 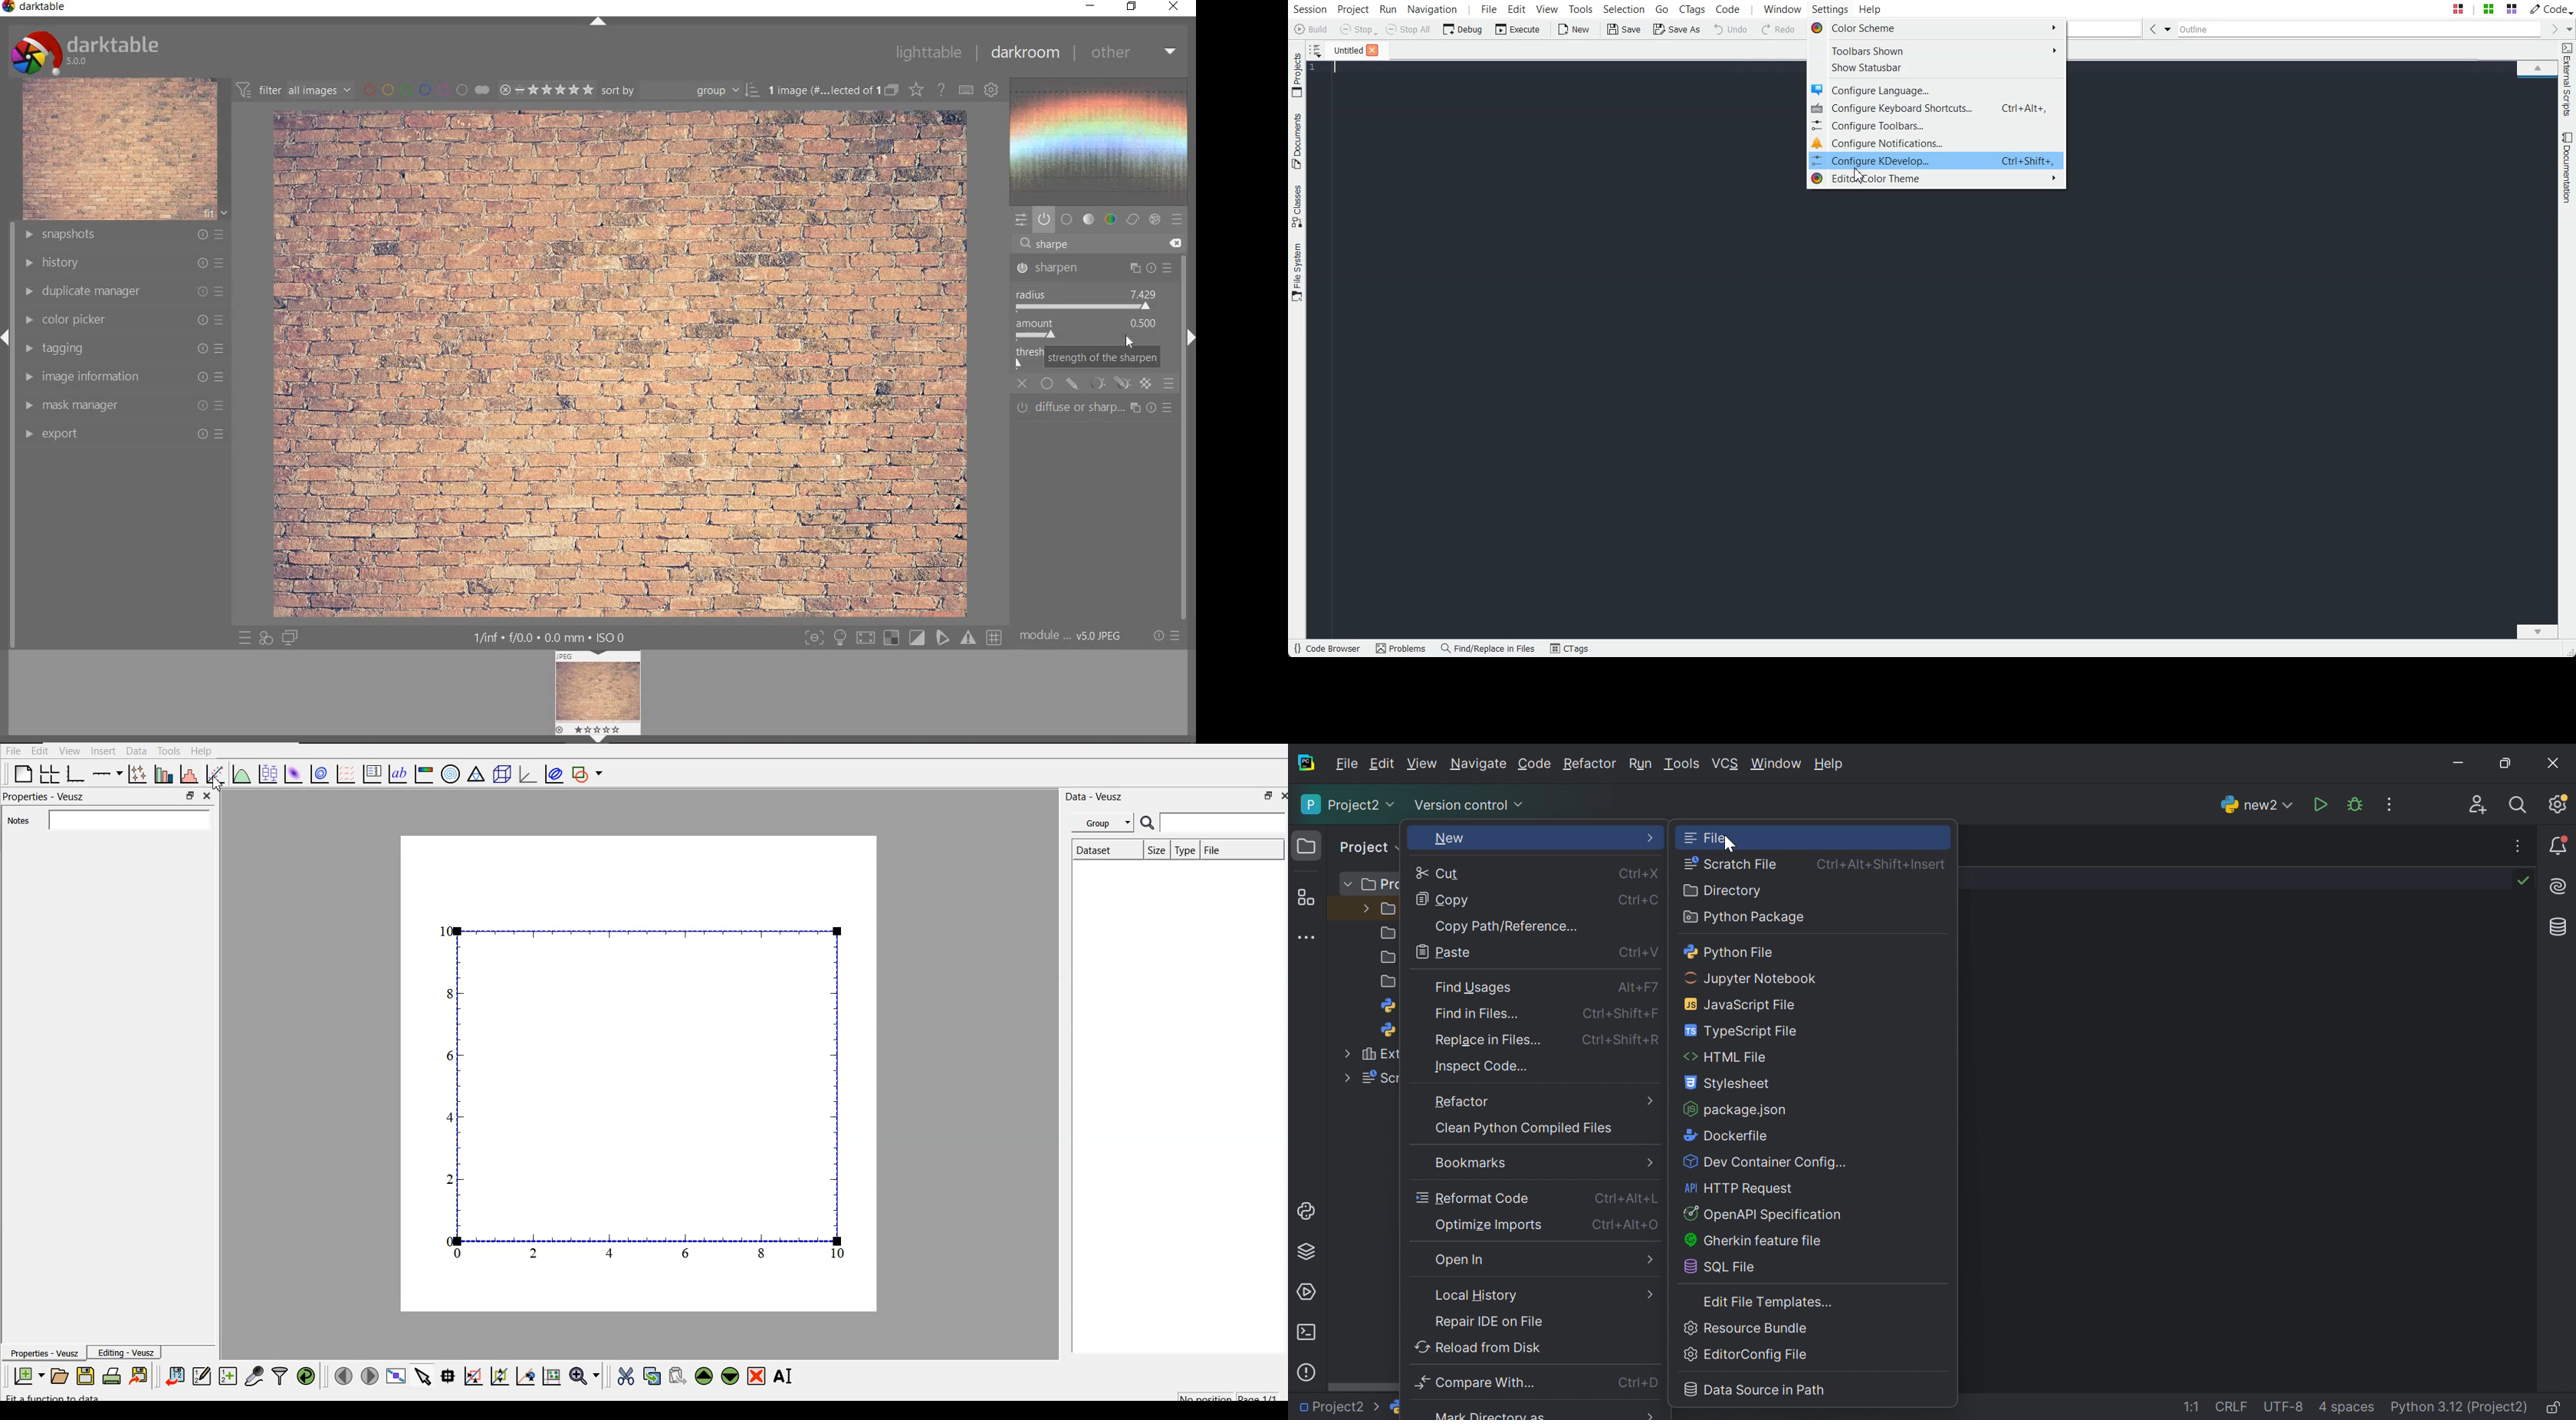 What do you see at coordinates (1645, 1294) in the screenshot?
I see `More` at bounding box center [1645, 1294].